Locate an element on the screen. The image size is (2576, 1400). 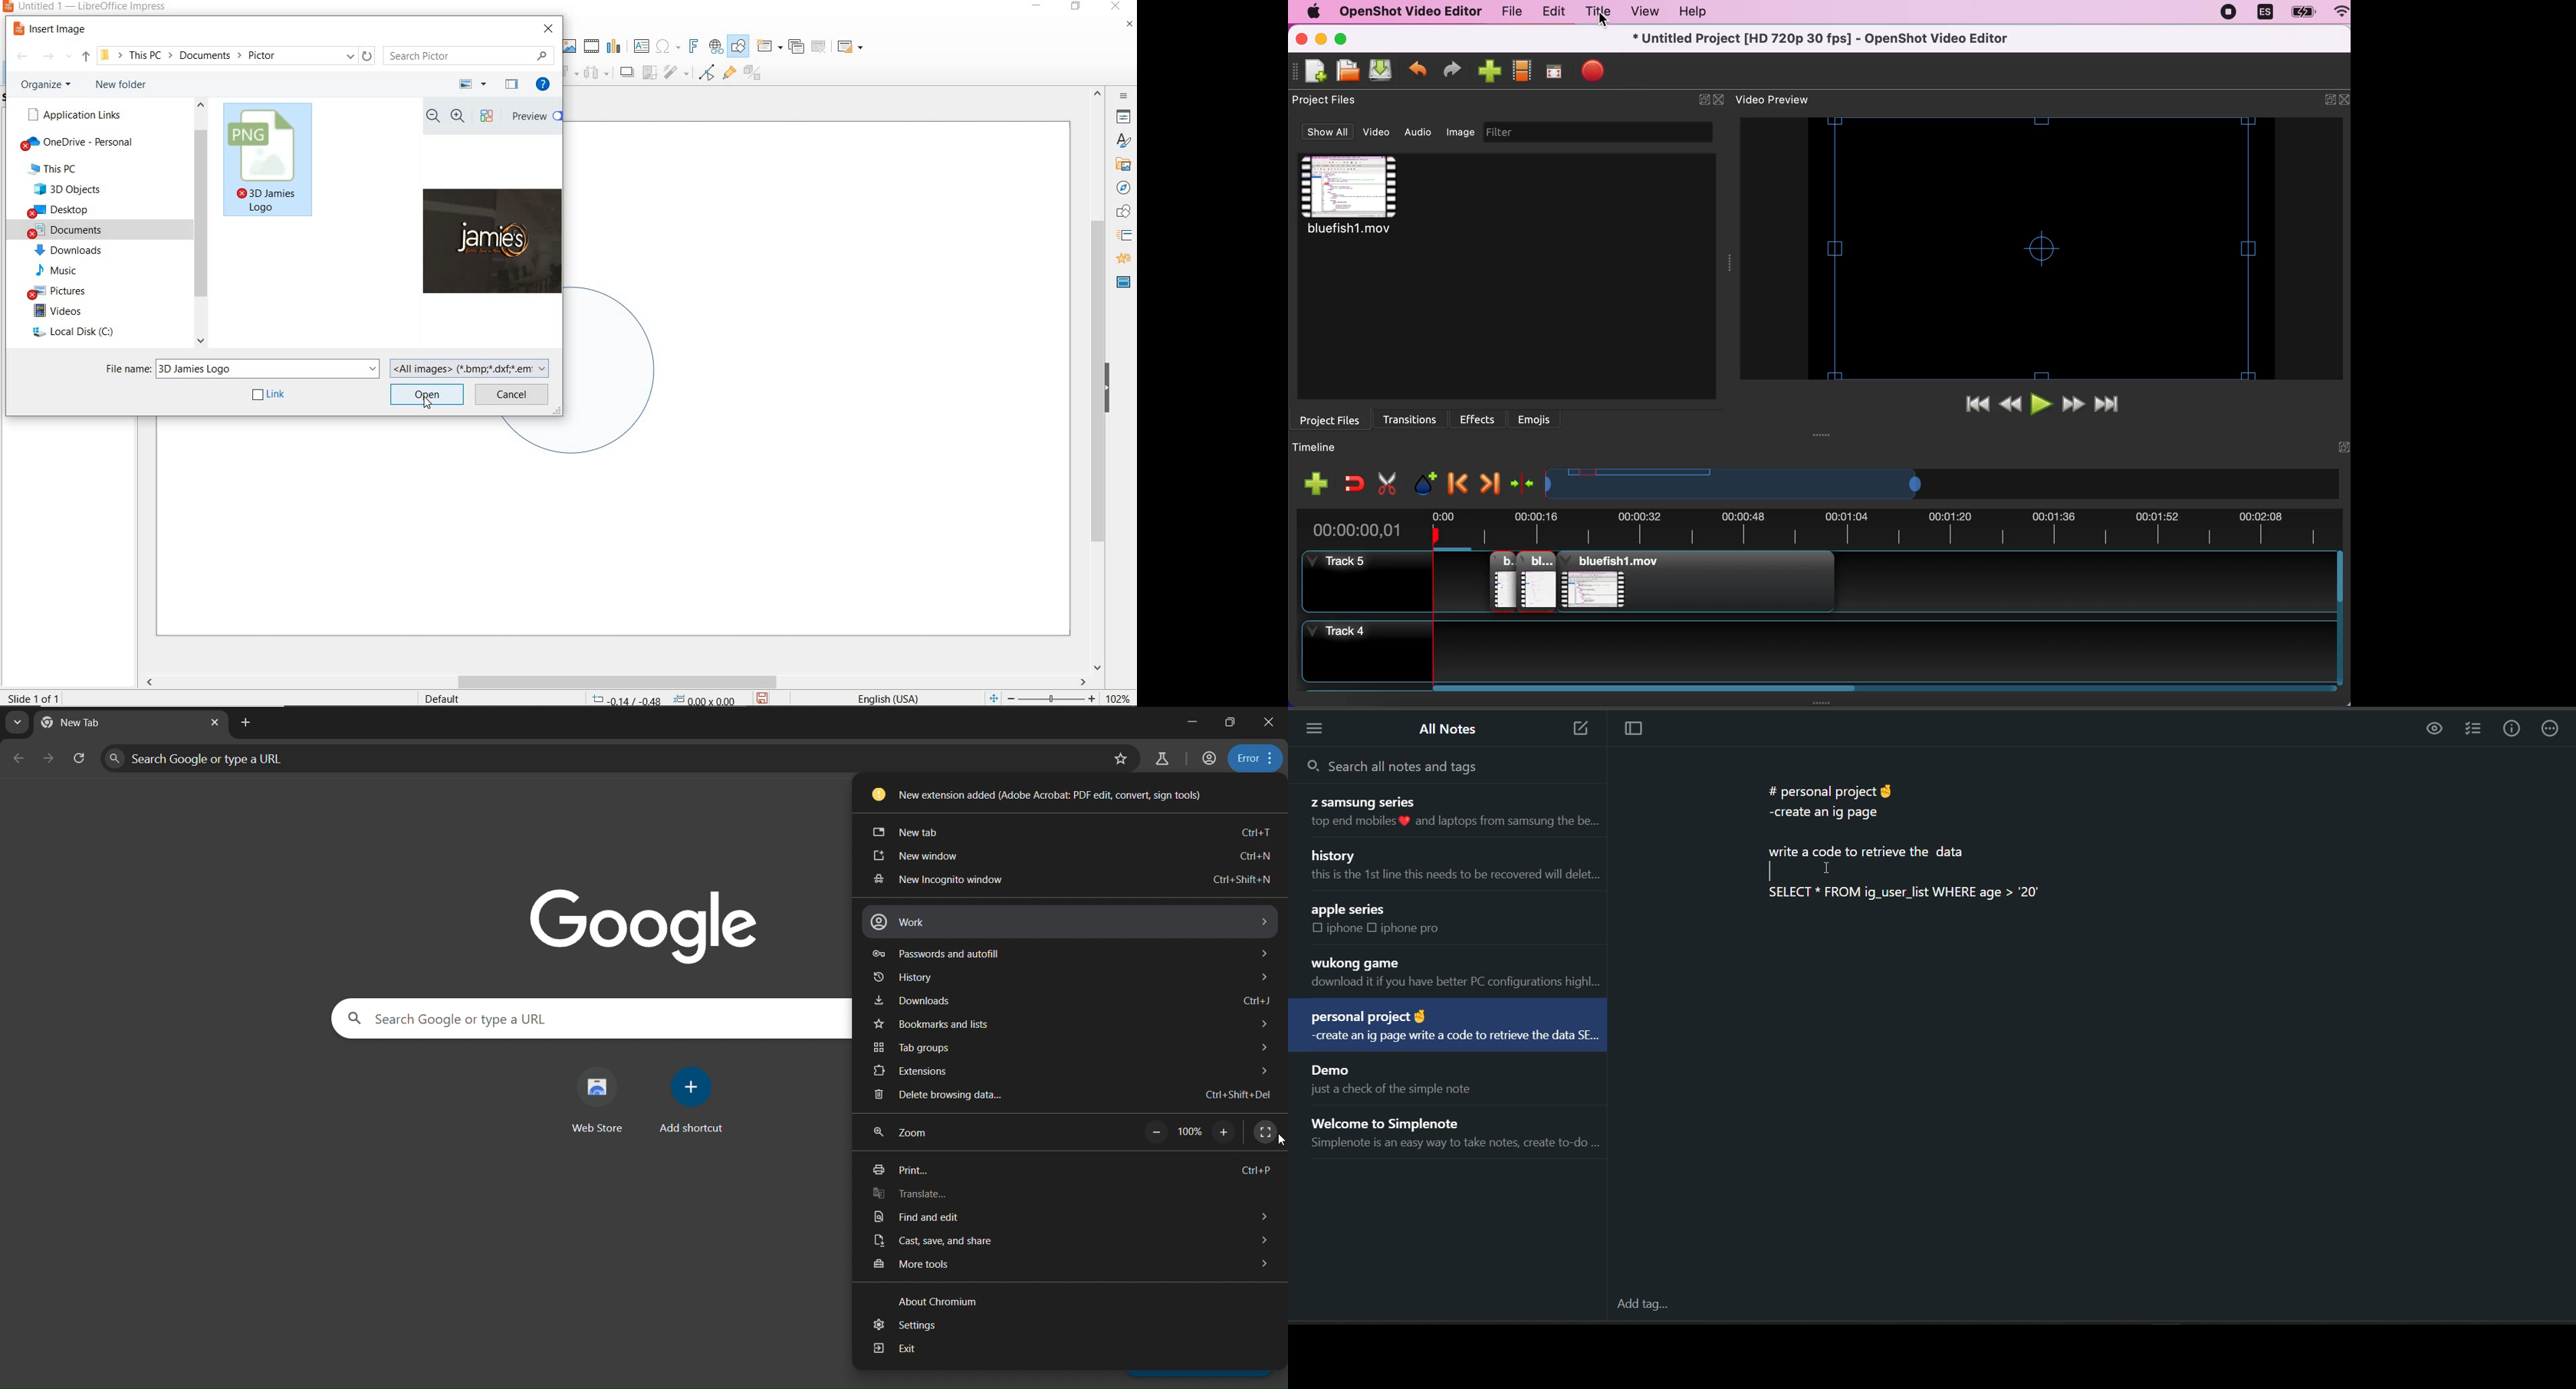
forward is located at coordinates (57, 58).